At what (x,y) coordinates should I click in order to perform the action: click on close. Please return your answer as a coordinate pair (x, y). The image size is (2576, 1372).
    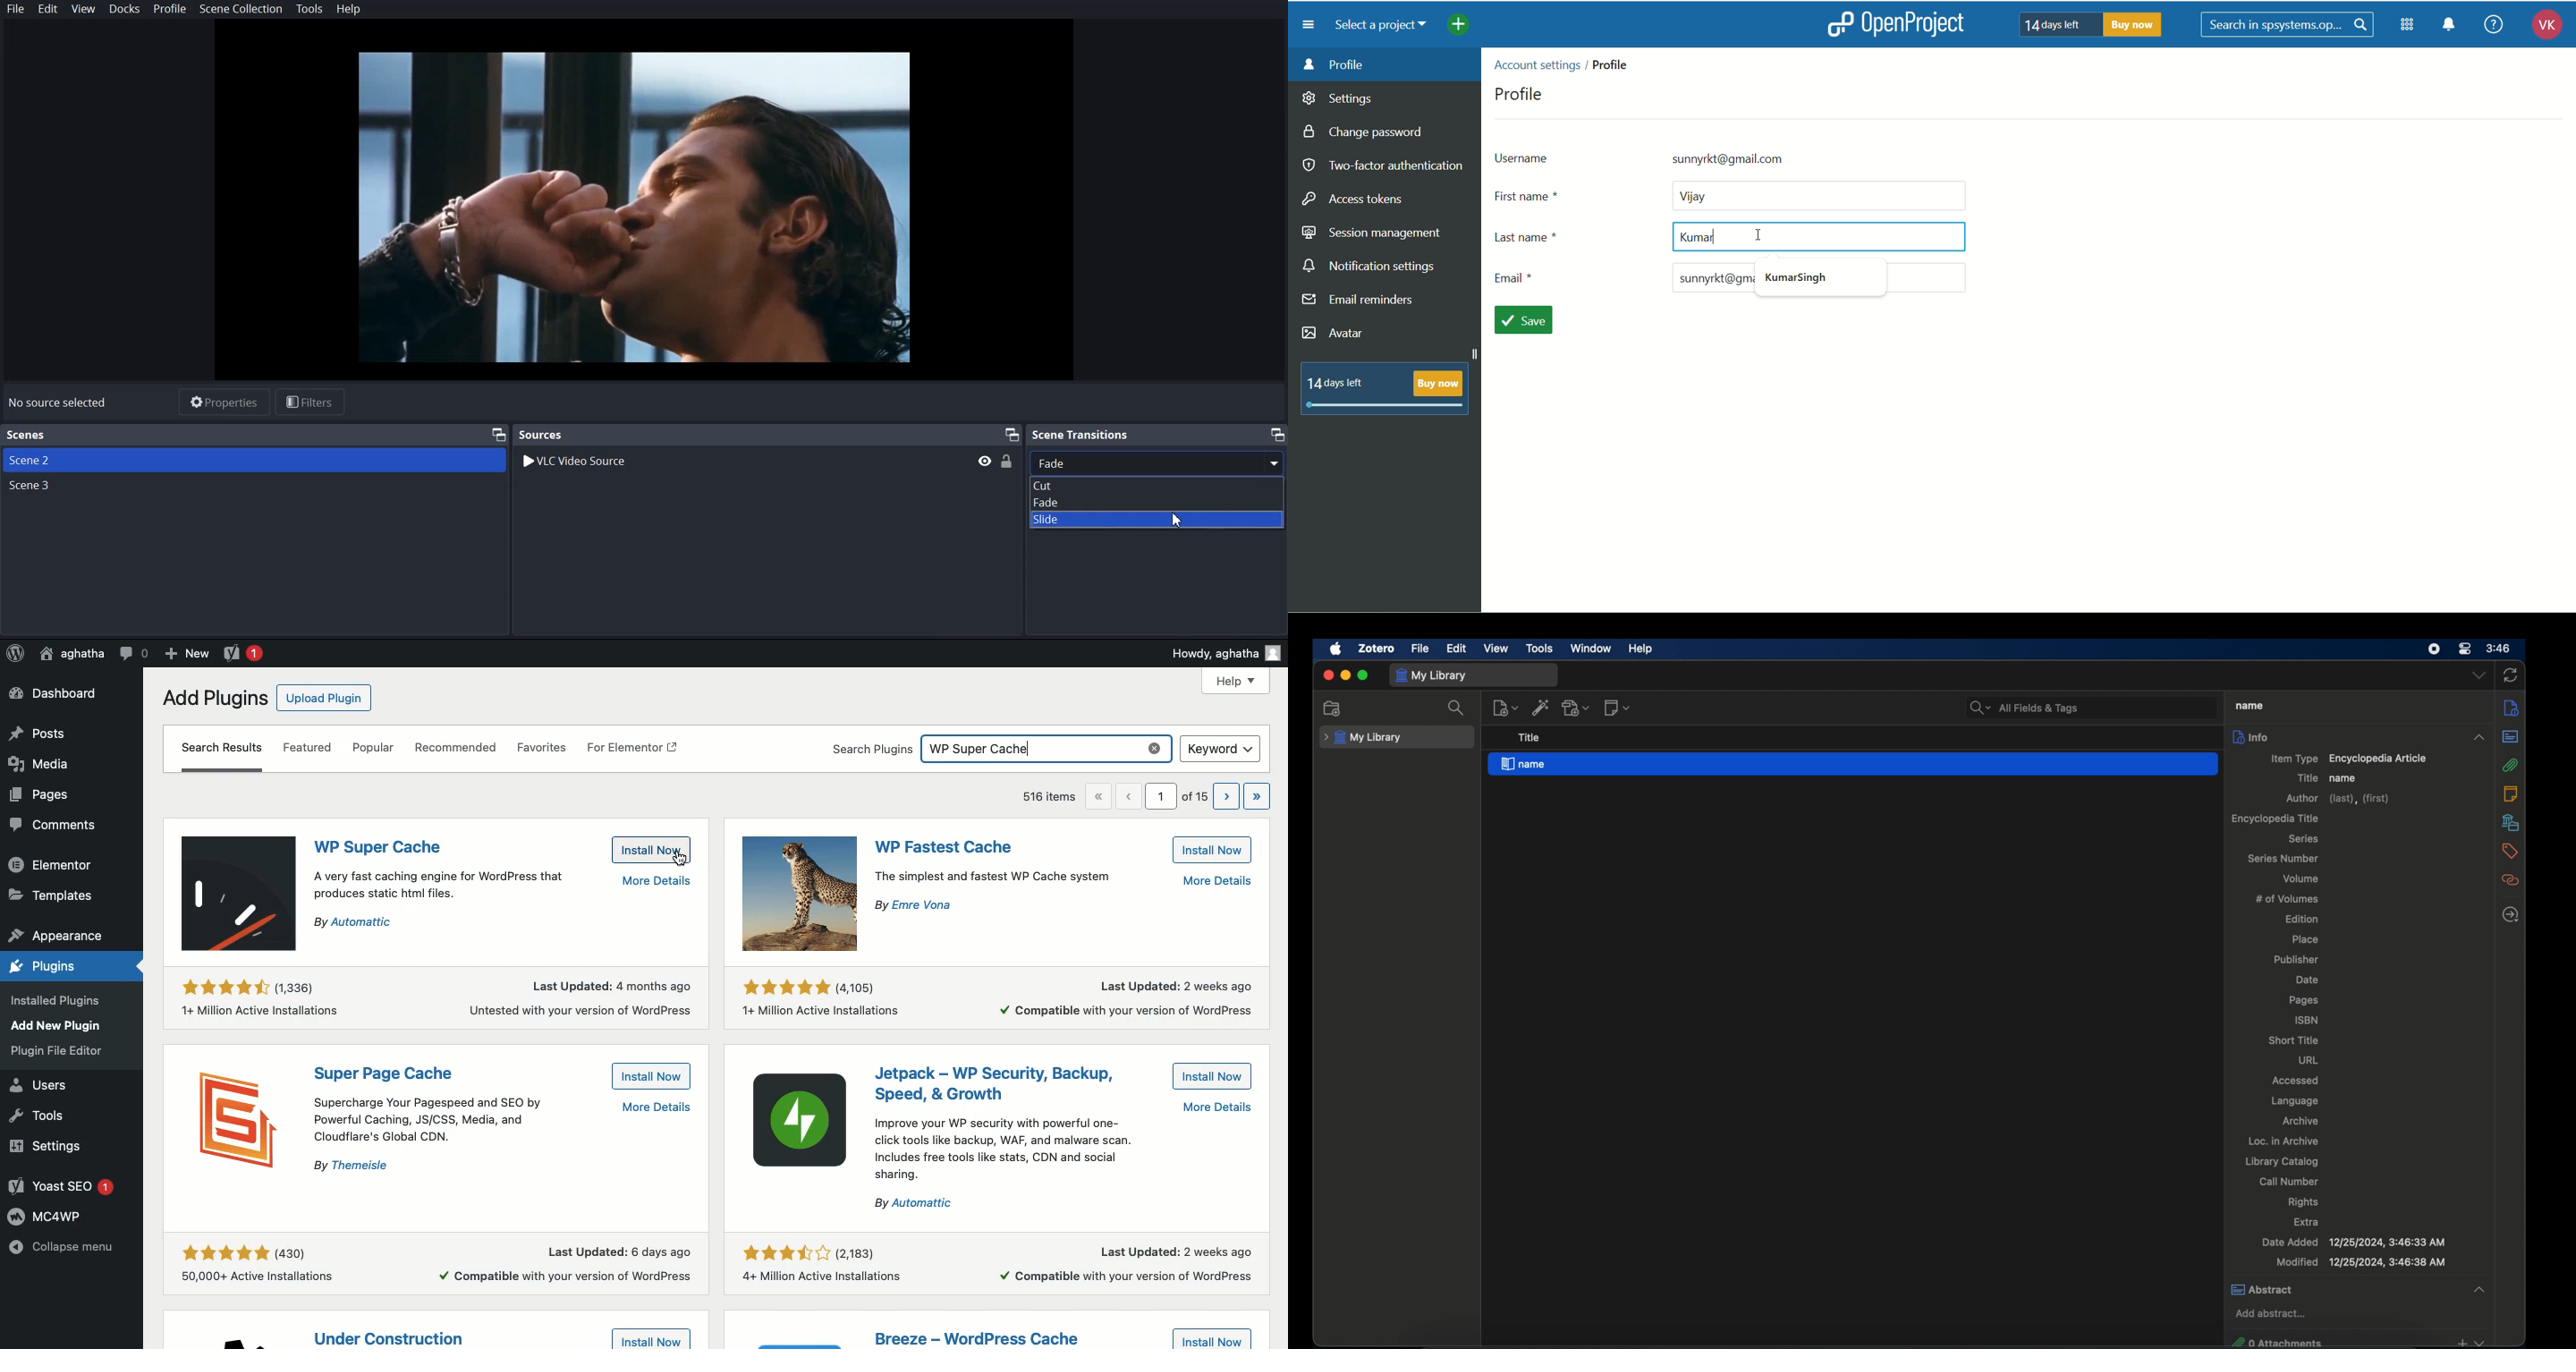
    Looking at the image, I should click on (1327, 676).